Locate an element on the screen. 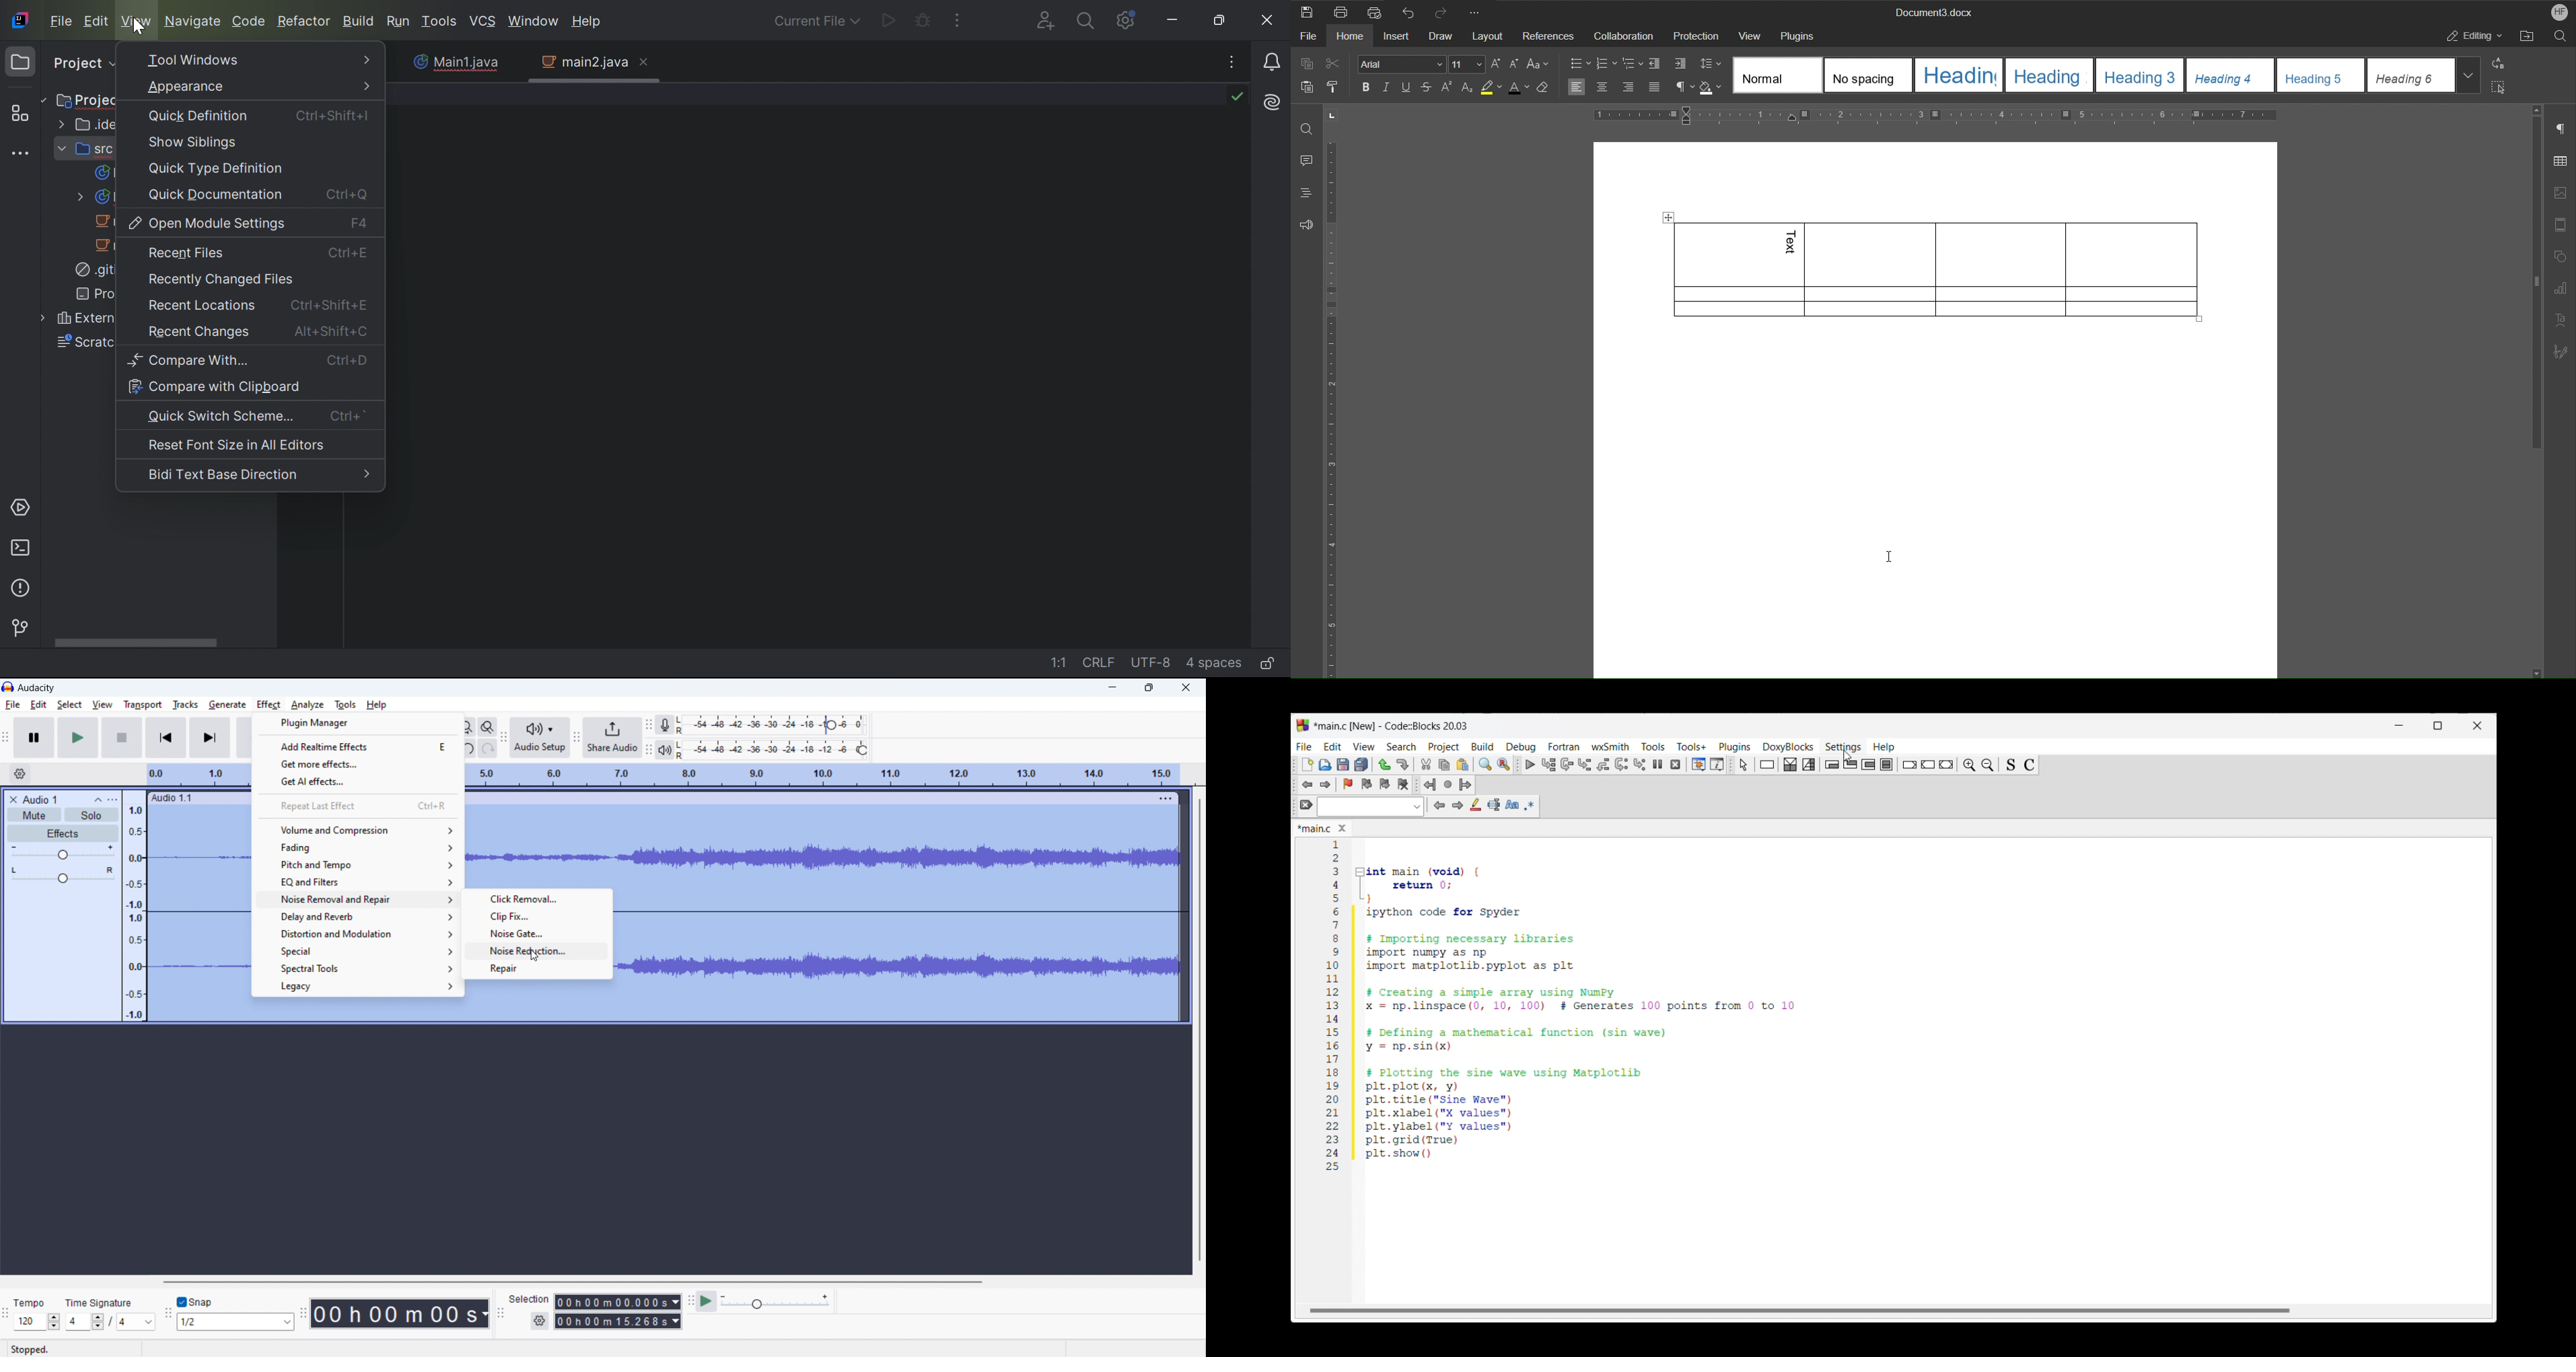  Vertical Ruler is located at coordinates (1334, 410).